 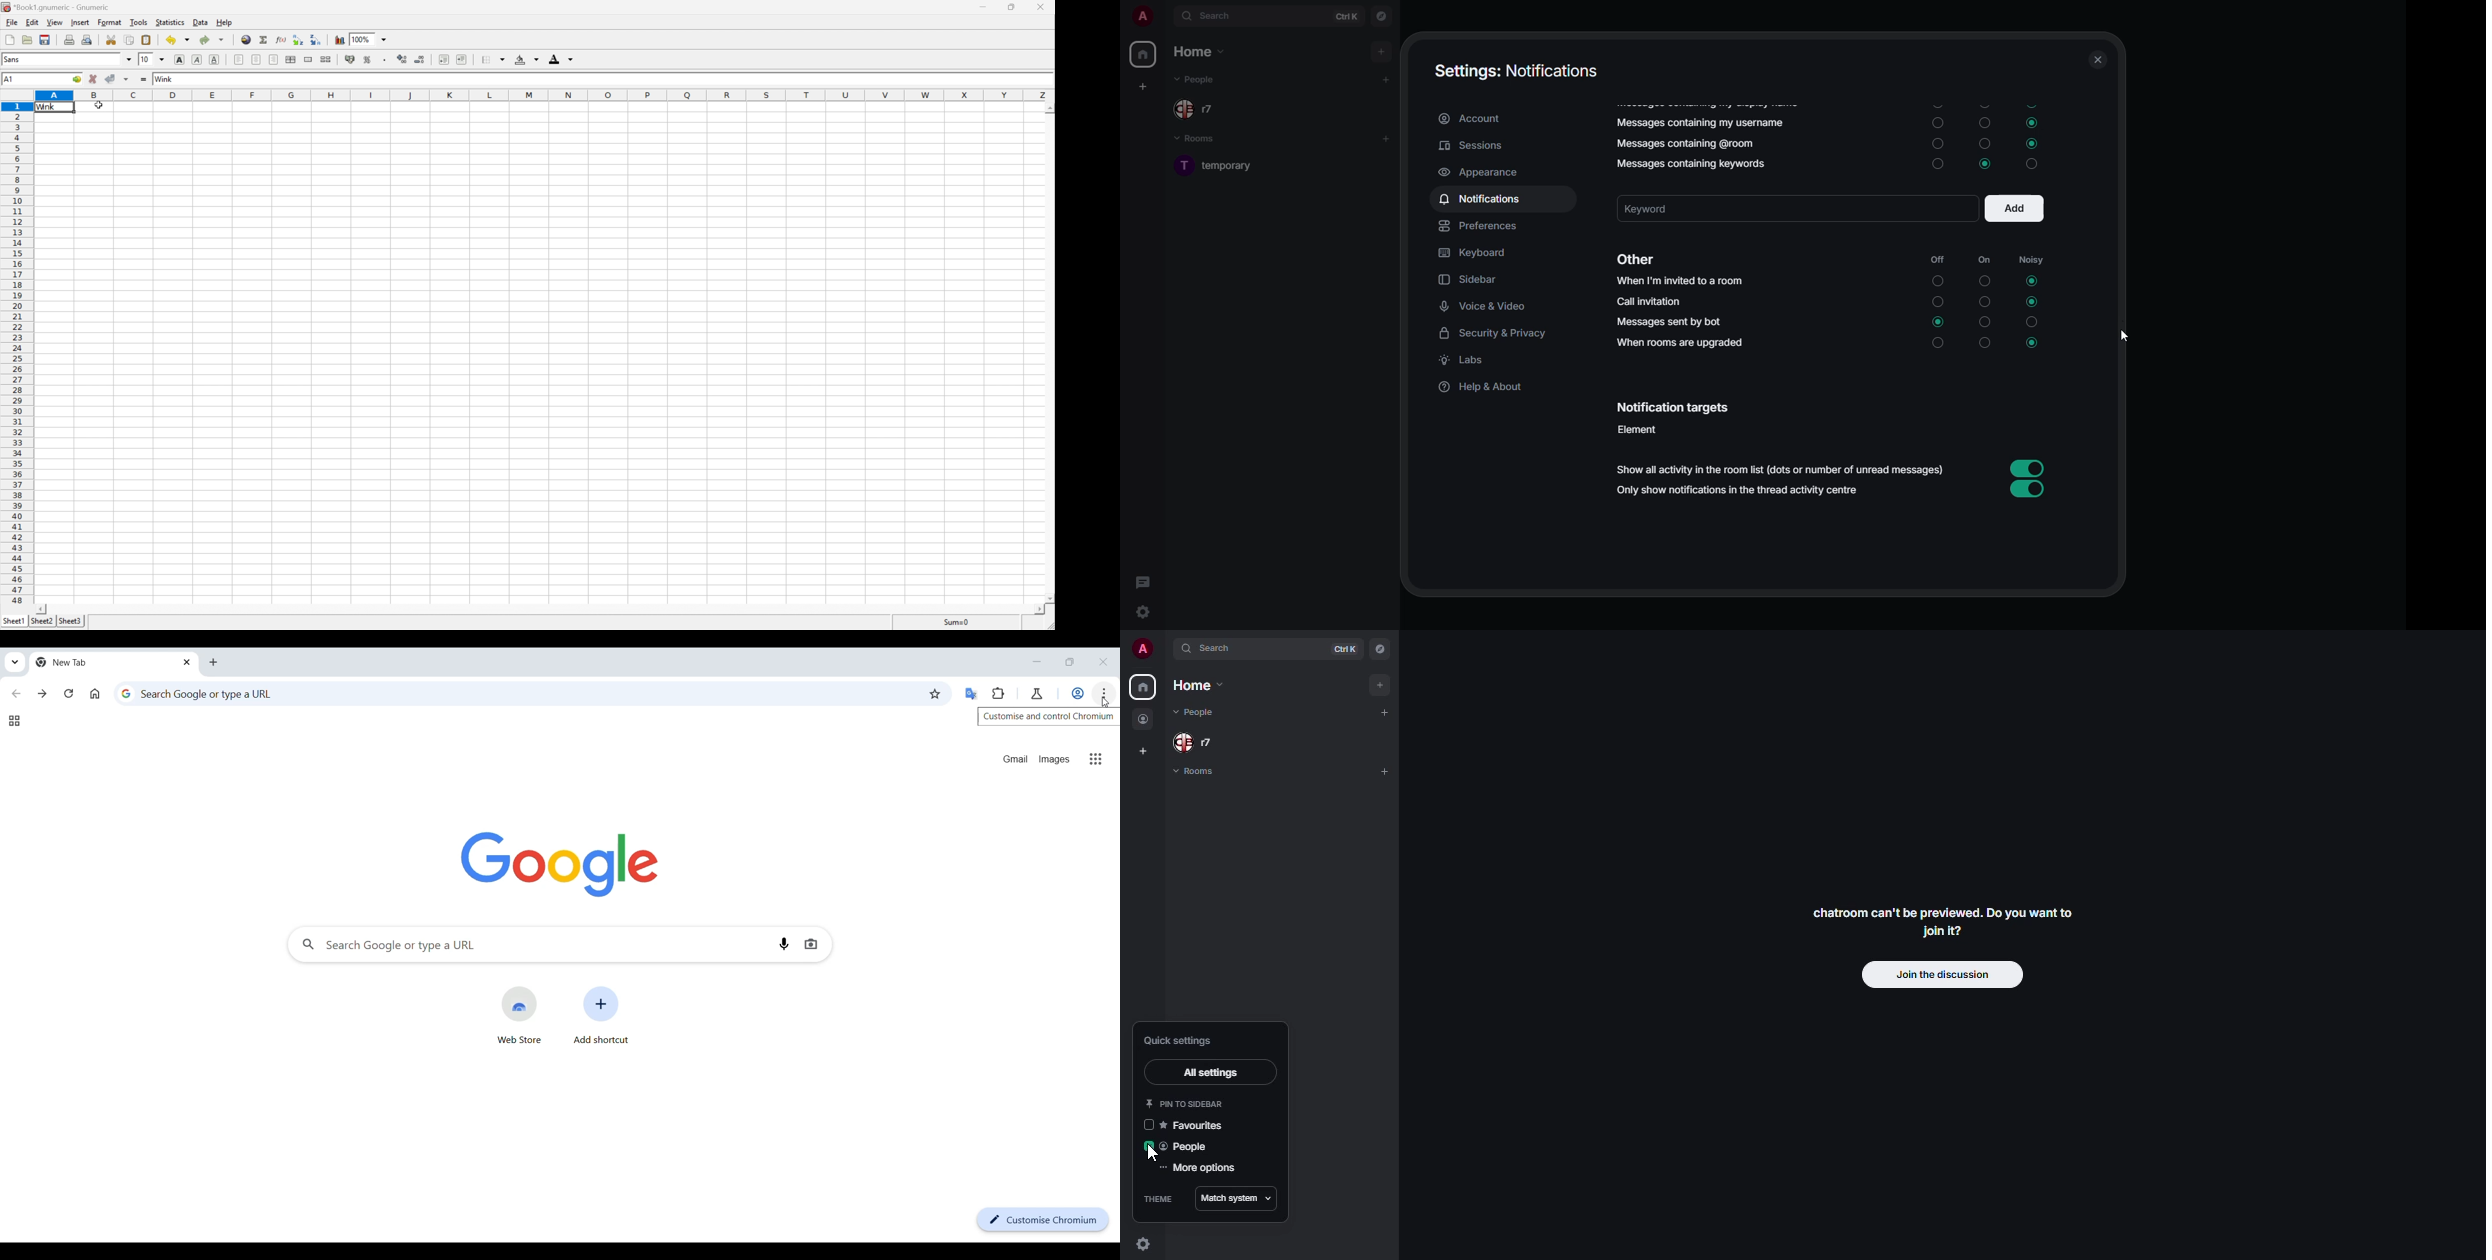 What do you see at coordinates (1518, 70) in the screenshot?
I see `settings notifications` at bounding box center [1518, 70].